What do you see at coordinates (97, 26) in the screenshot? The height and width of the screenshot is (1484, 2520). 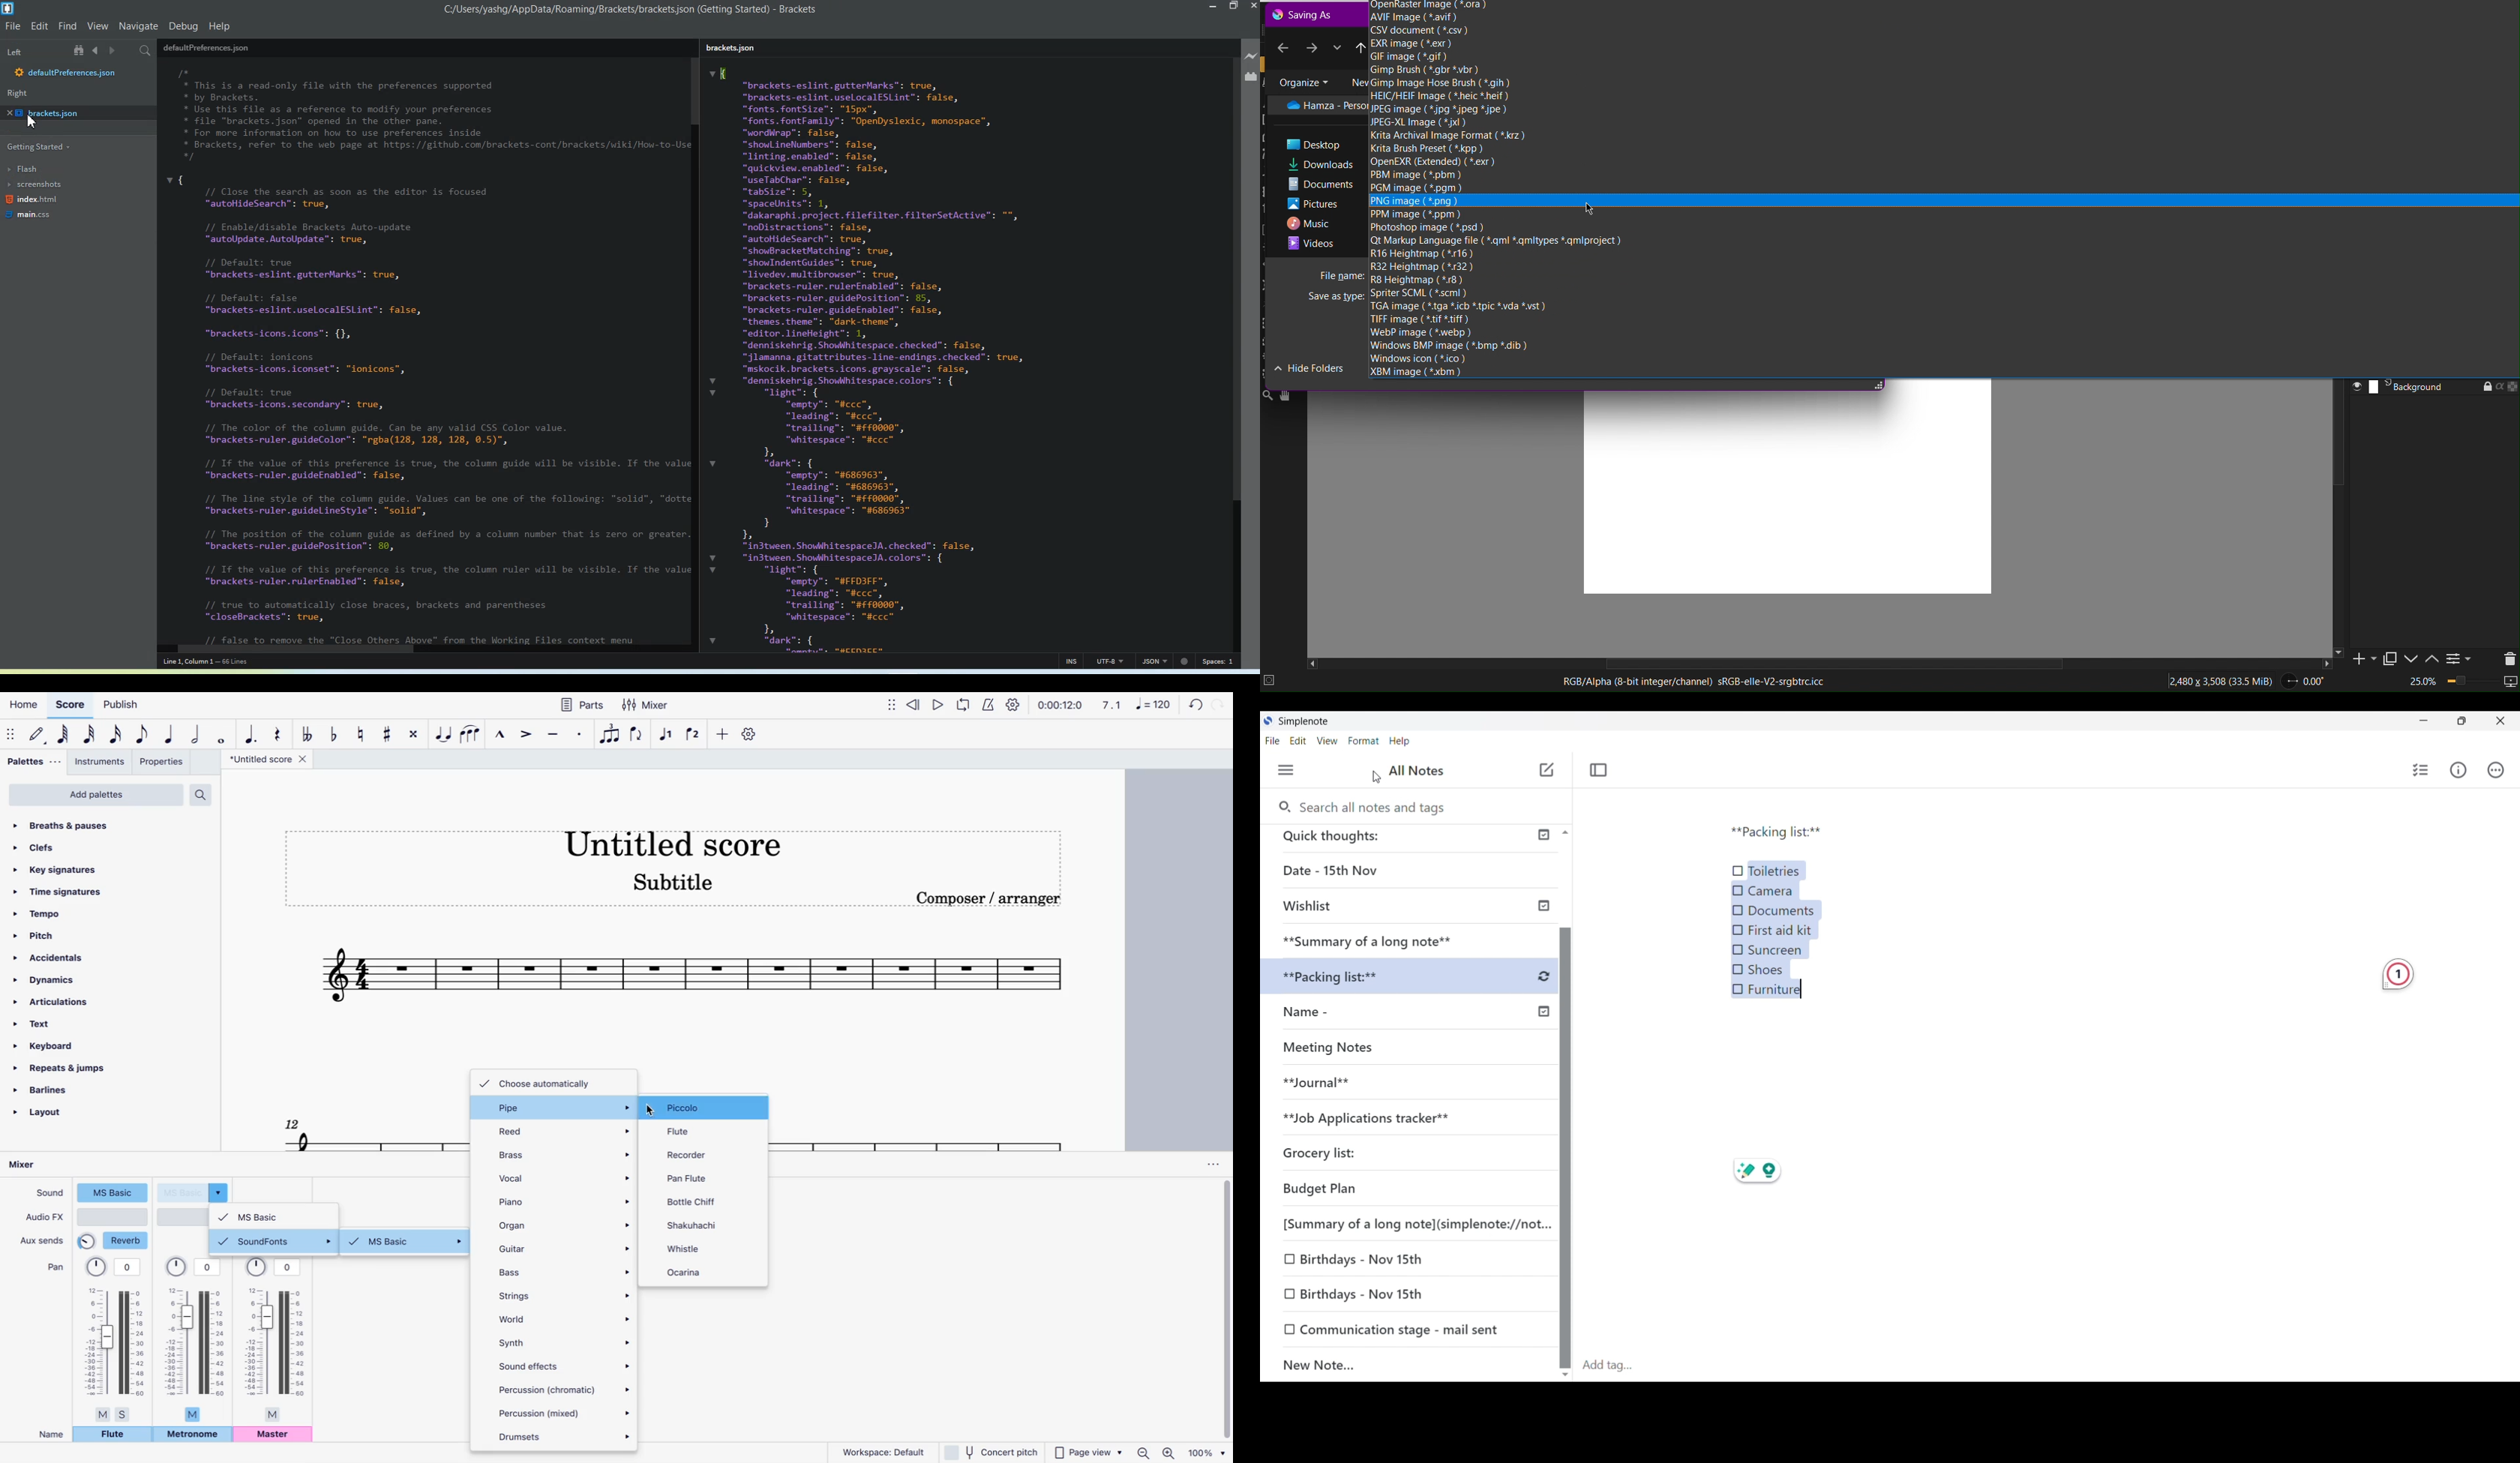 I see `View` at bounding box center [97, 26].